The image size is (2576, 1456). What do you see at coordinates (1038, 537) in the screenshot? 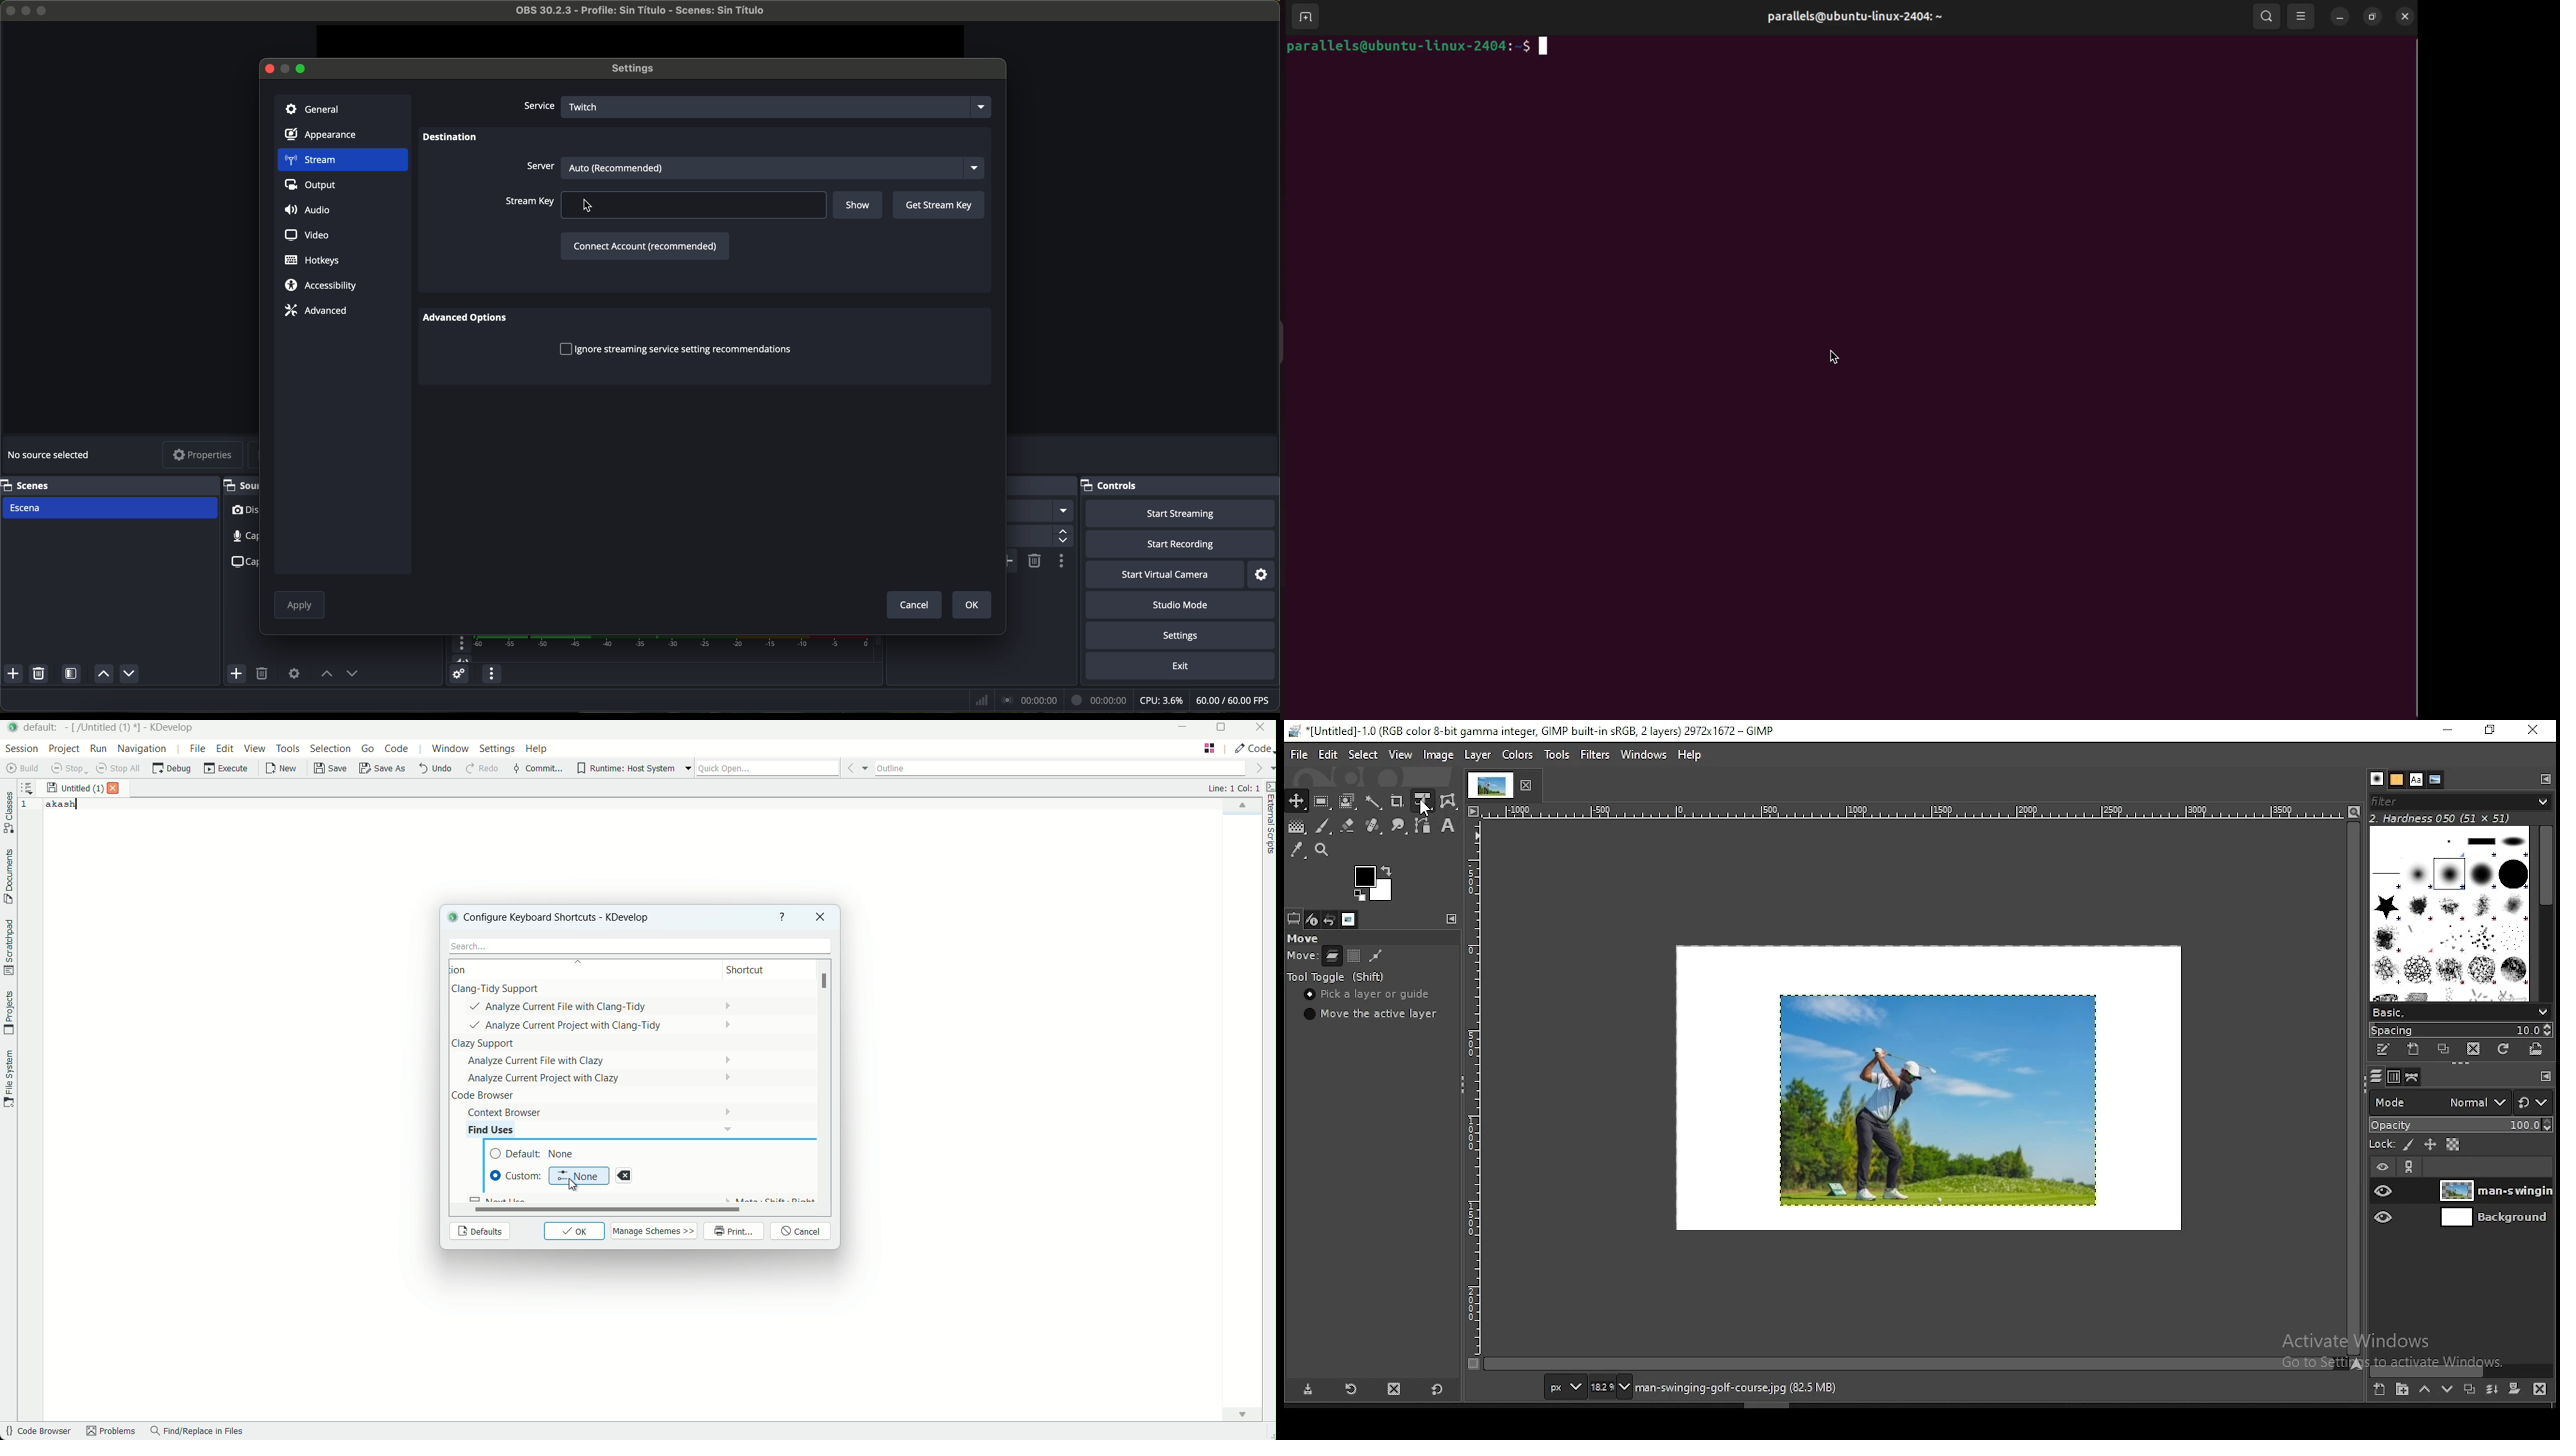
I see `300 ms` at bounding box center [1038, 537].